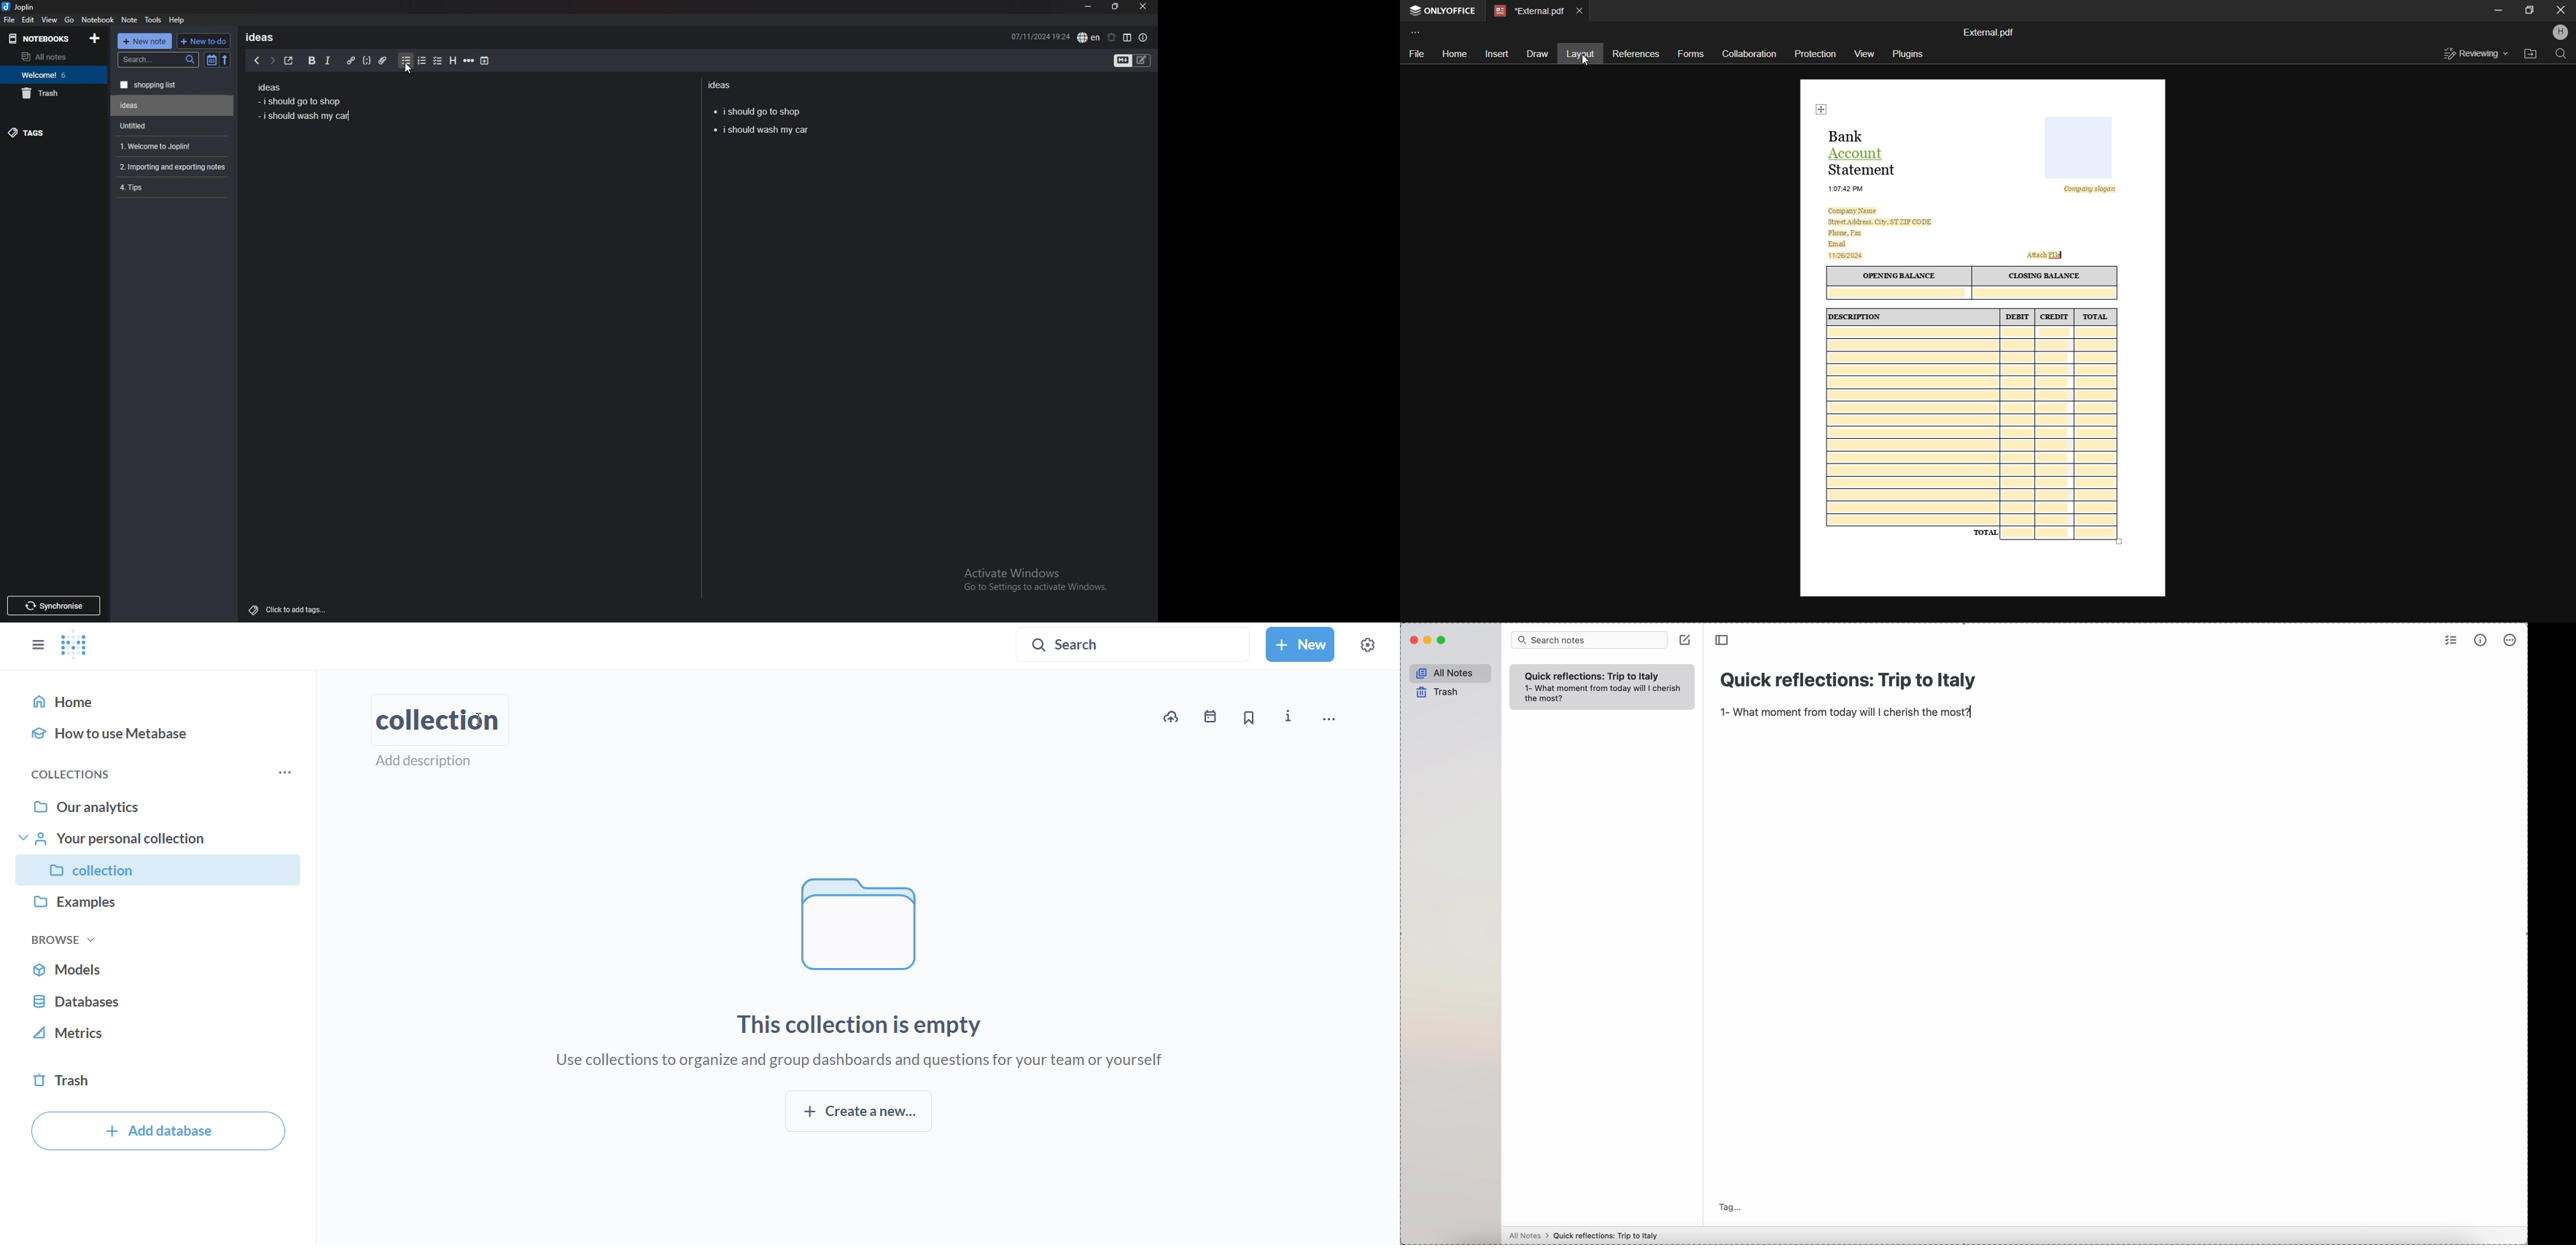 This screenshot has height=1260, width=2576. What do you see at coordinates (1089, 37) in the screenshot?
I see `spell check` at bounding box center [1089, 37].